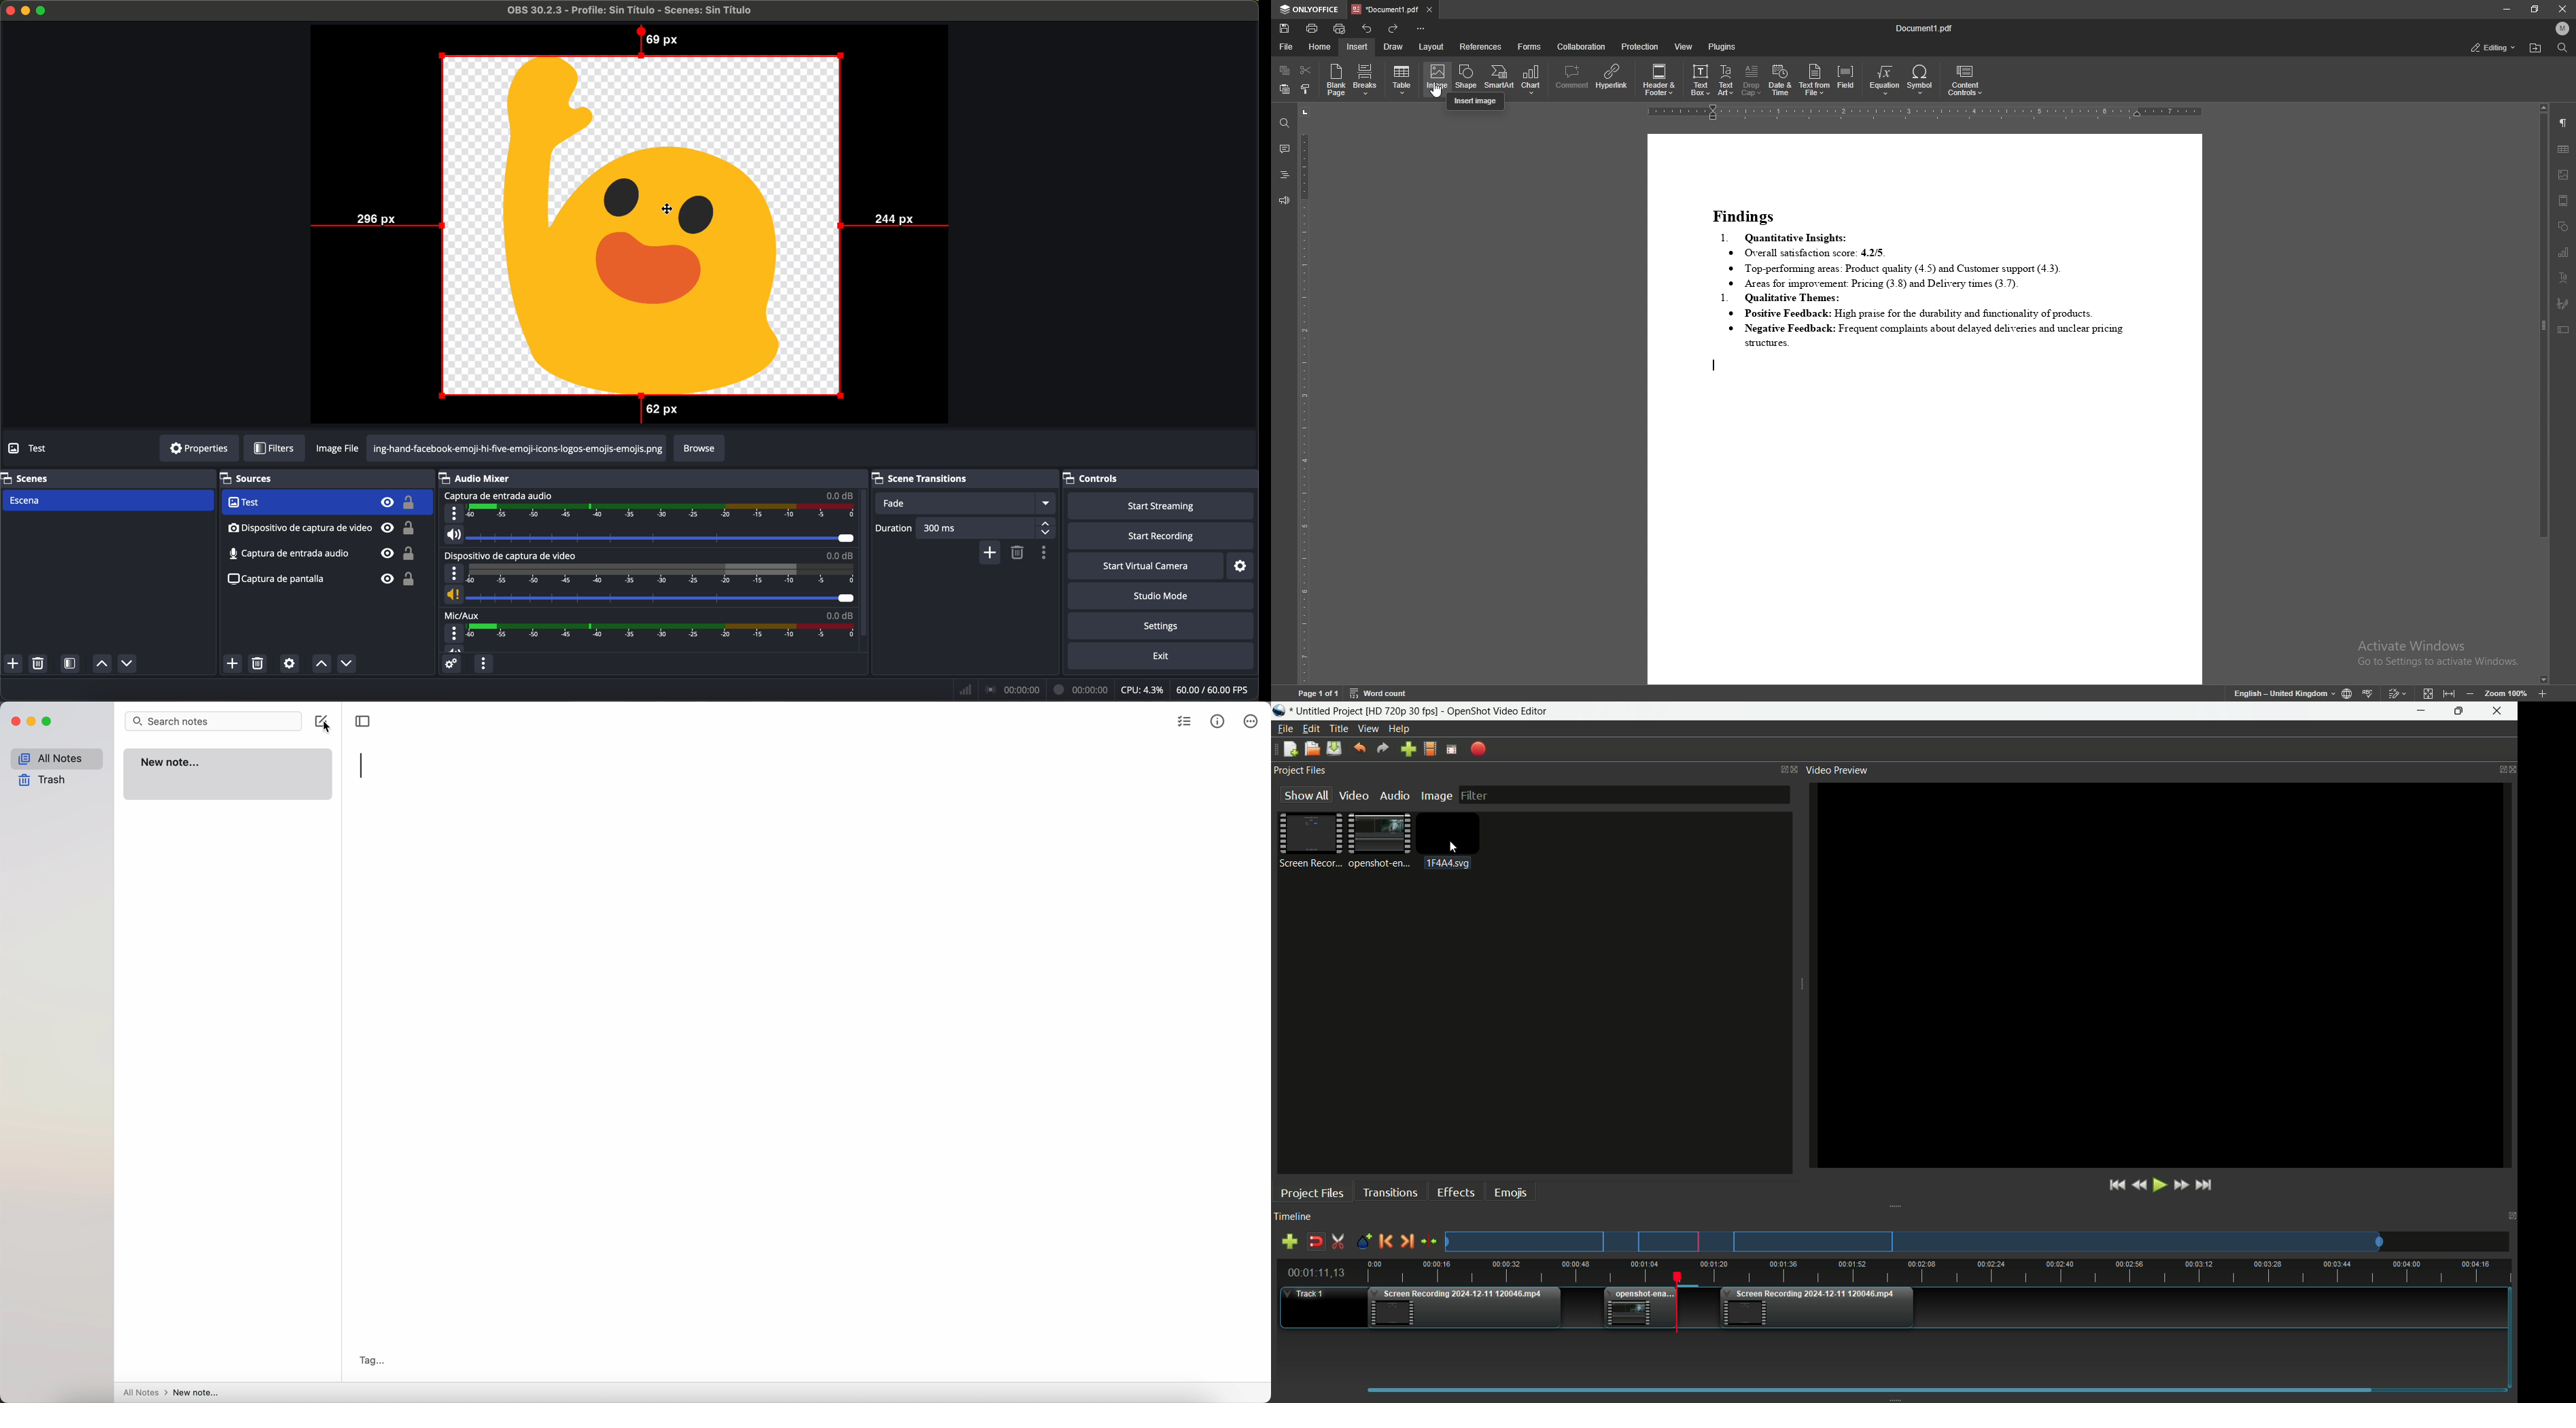  I want to click on View menu, so click(1367, 729).